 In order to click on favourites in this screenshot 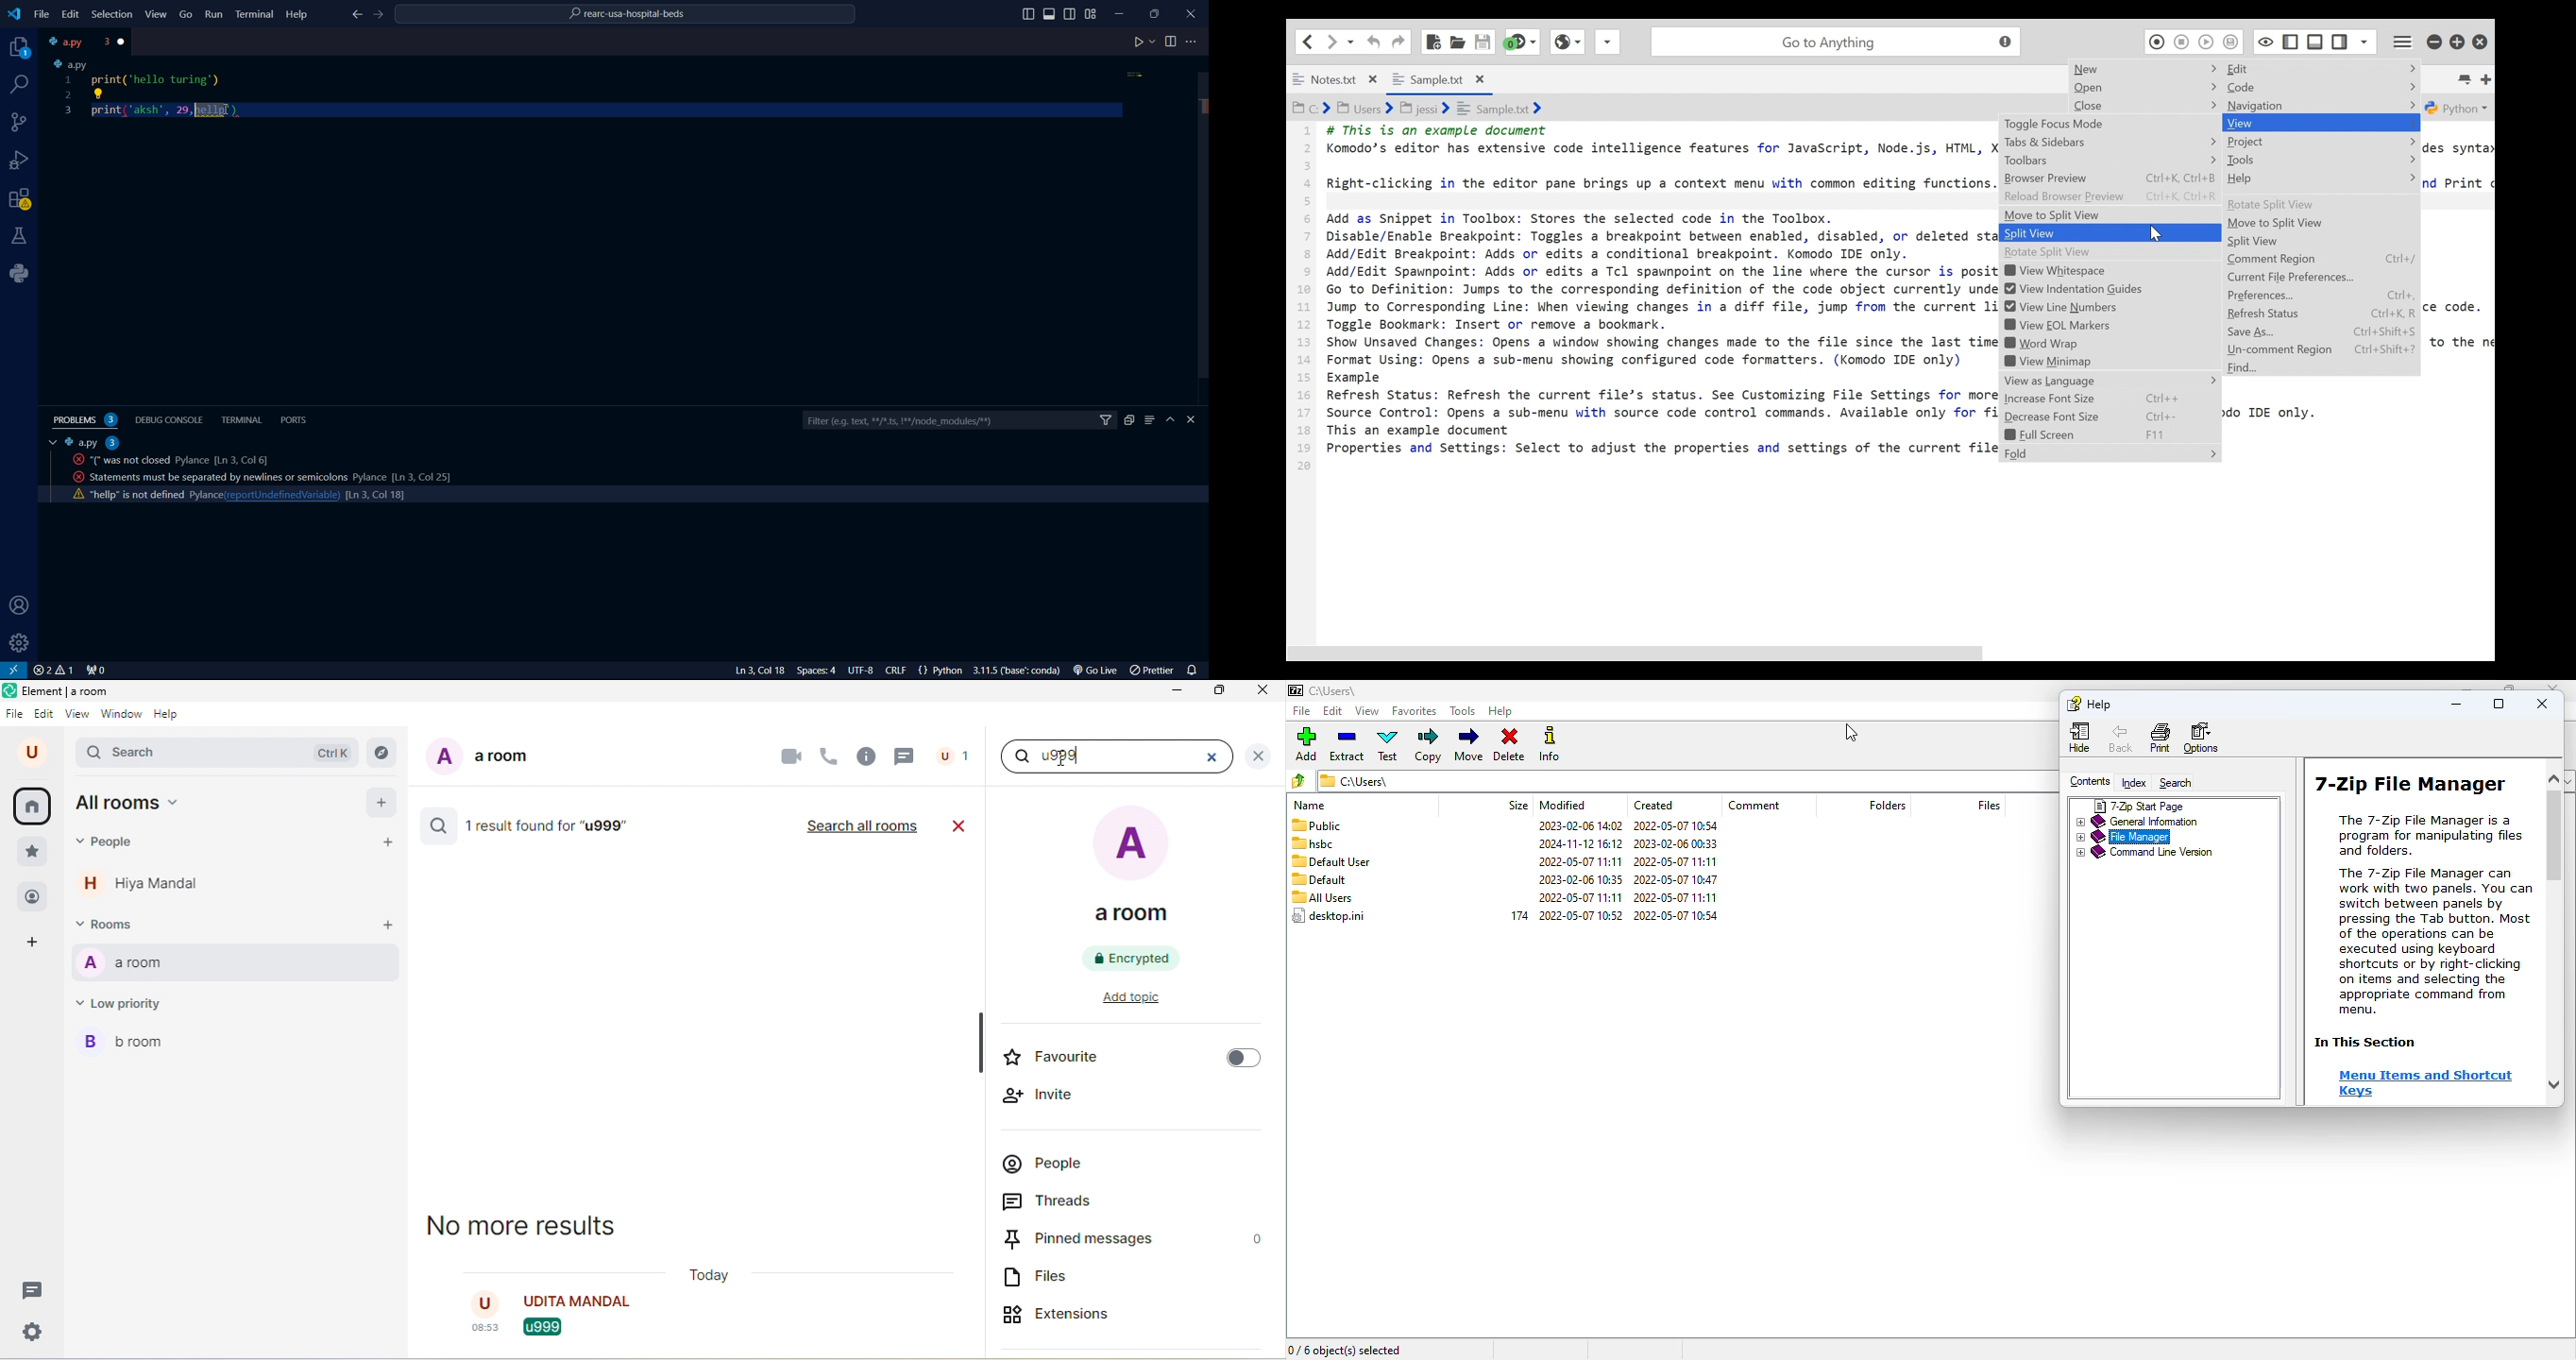, I will do `click(32, 852)`.